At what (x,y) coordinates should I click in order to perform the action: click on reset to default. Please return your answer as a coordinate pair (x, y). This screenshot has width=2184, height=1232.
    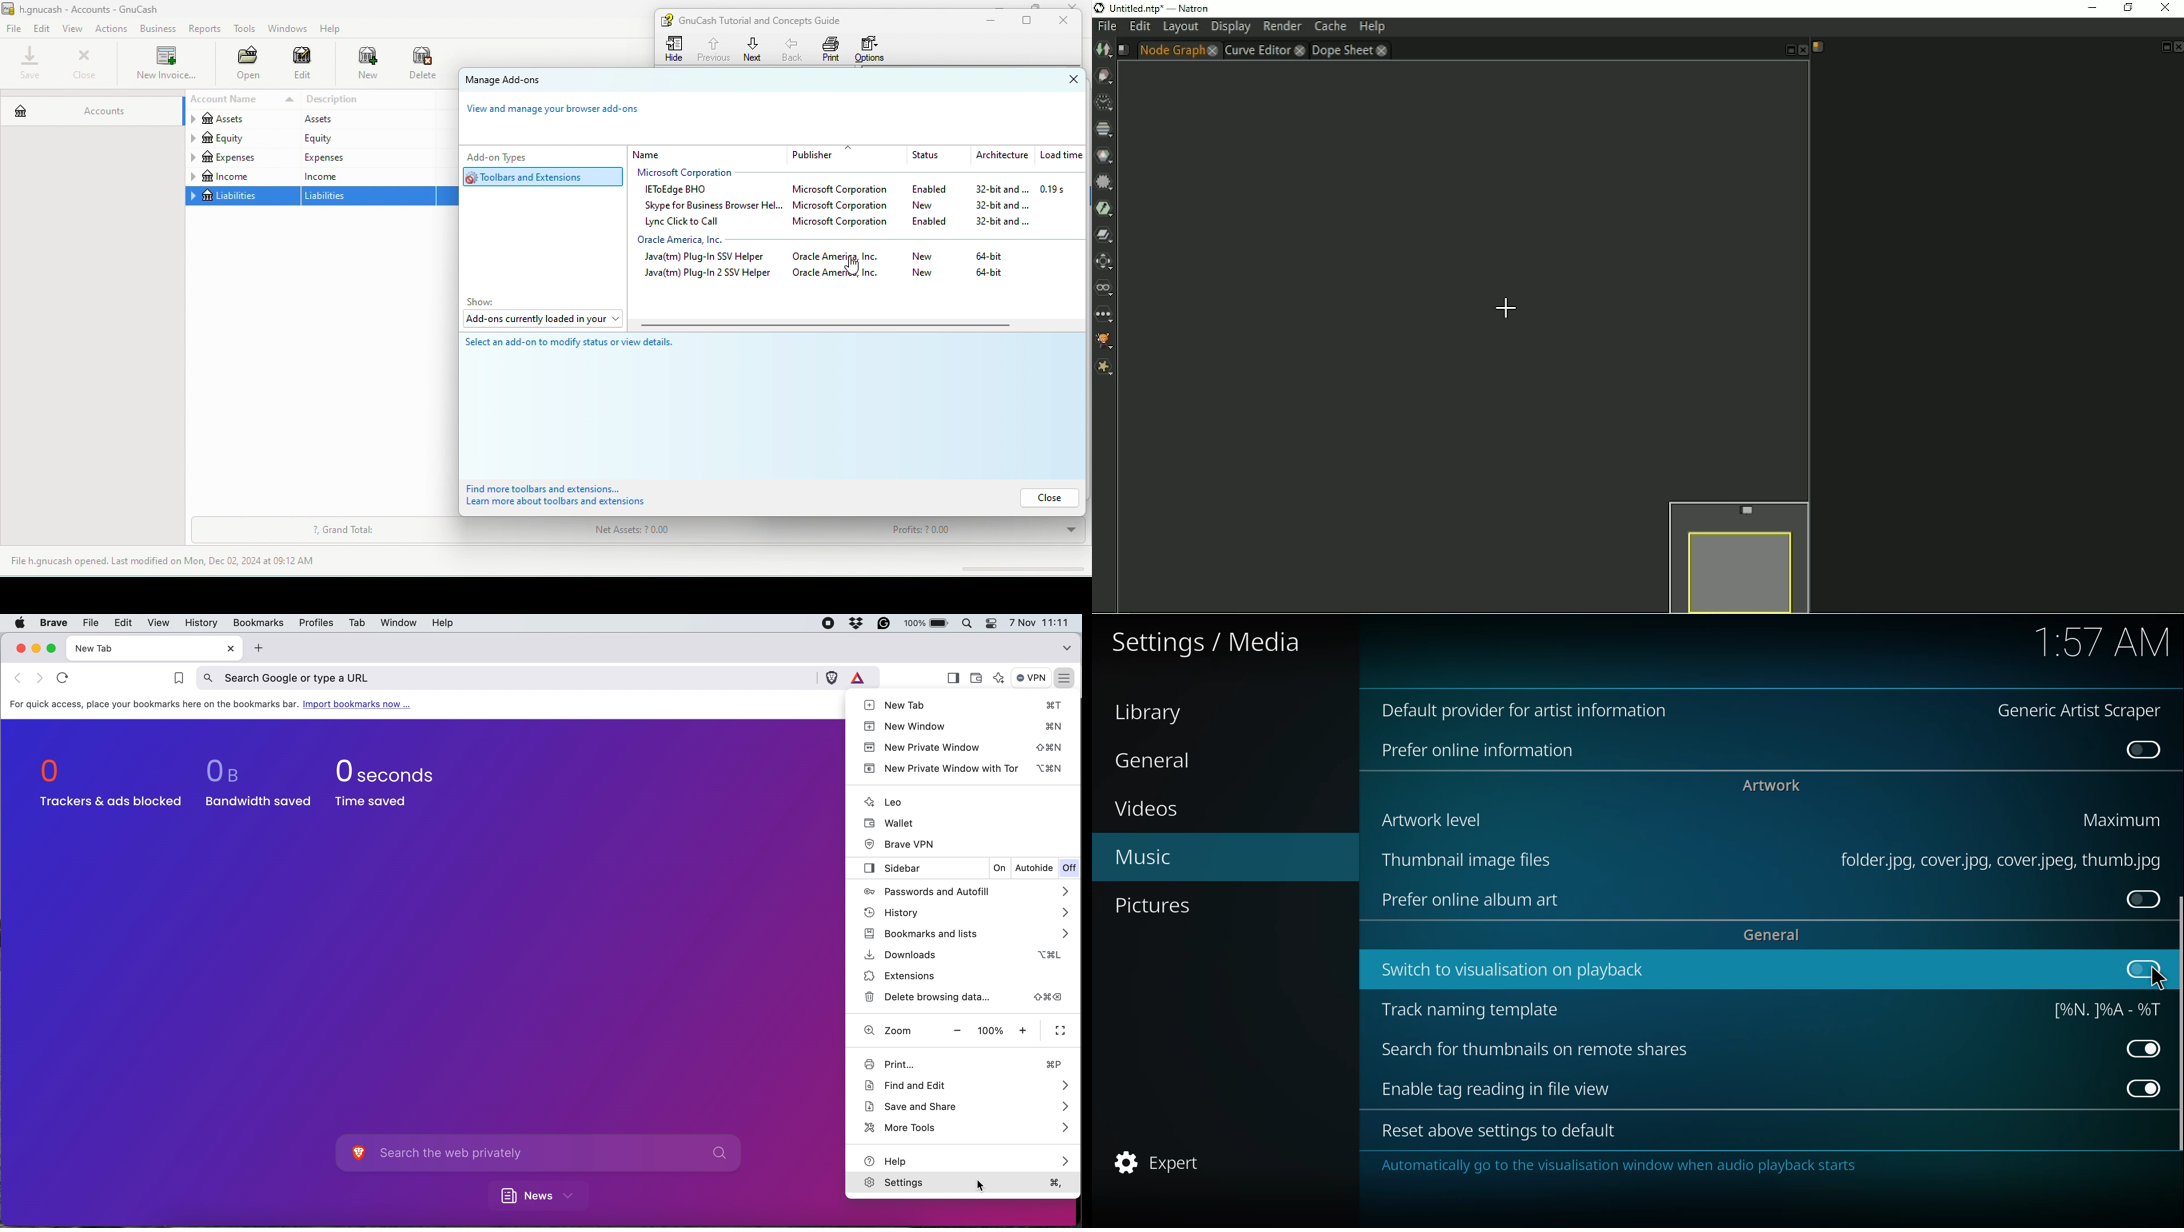
    Looking at the image, I should click on (1493, 1132).